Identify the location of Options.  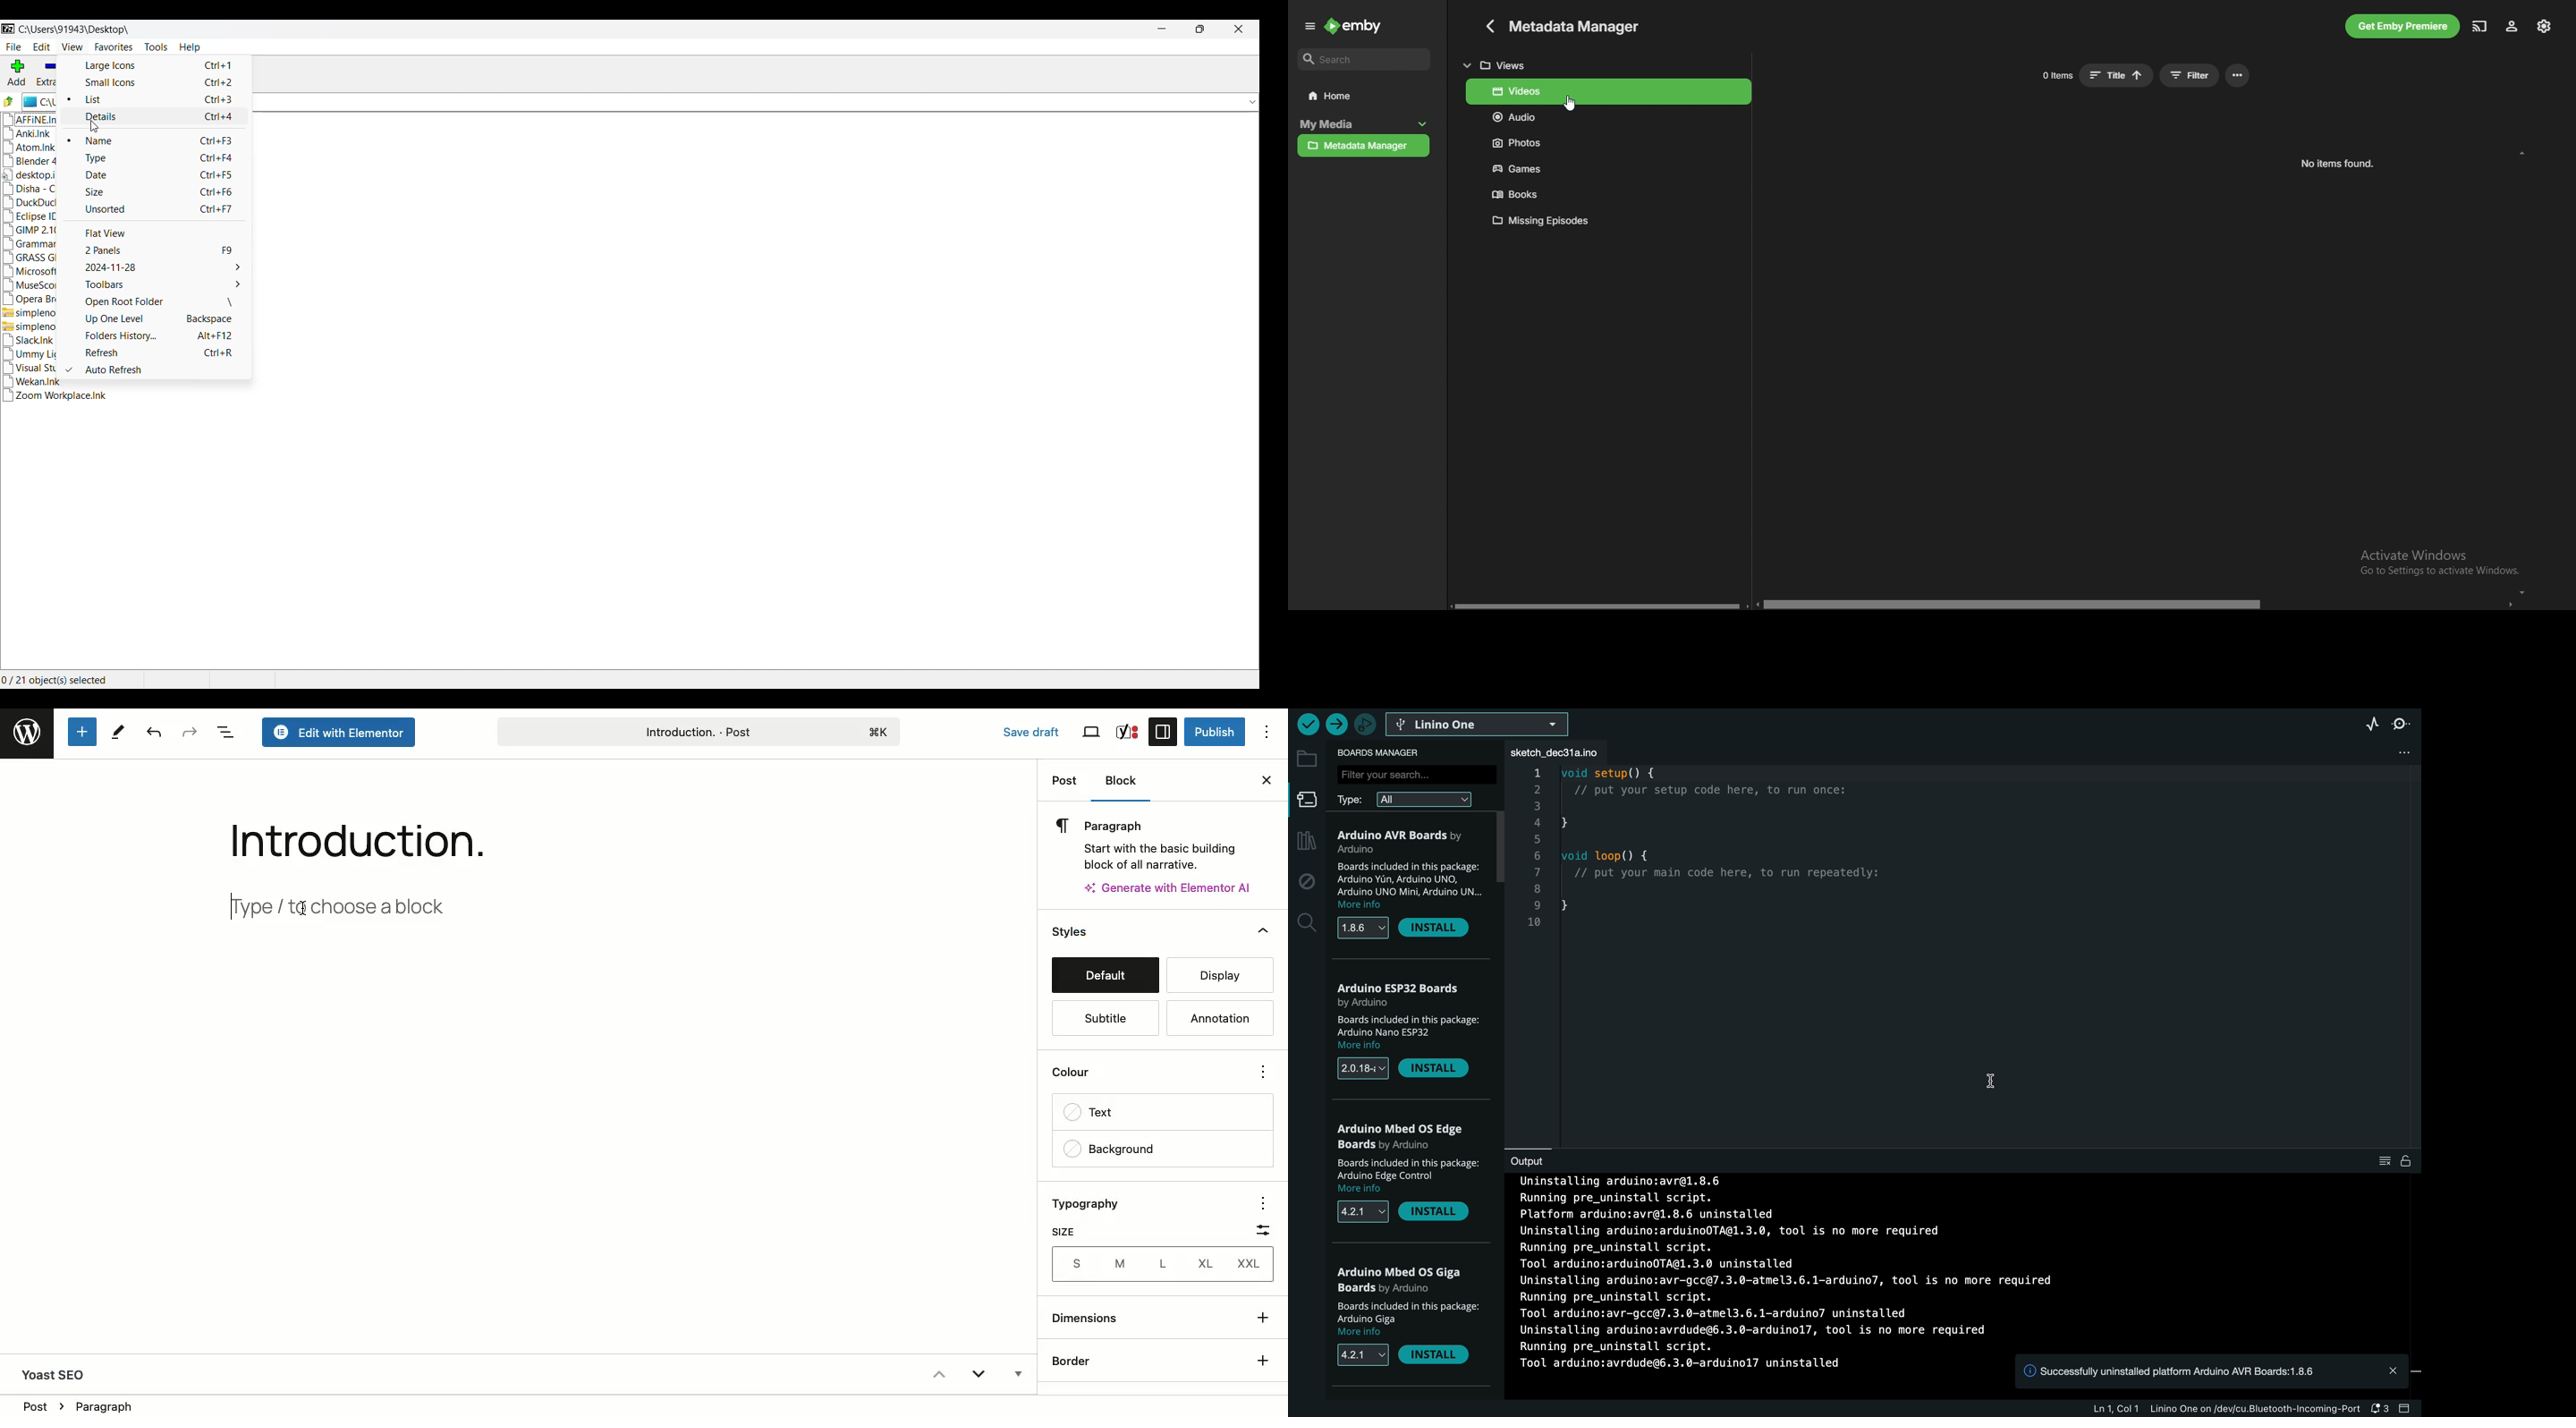
(1275, 733).